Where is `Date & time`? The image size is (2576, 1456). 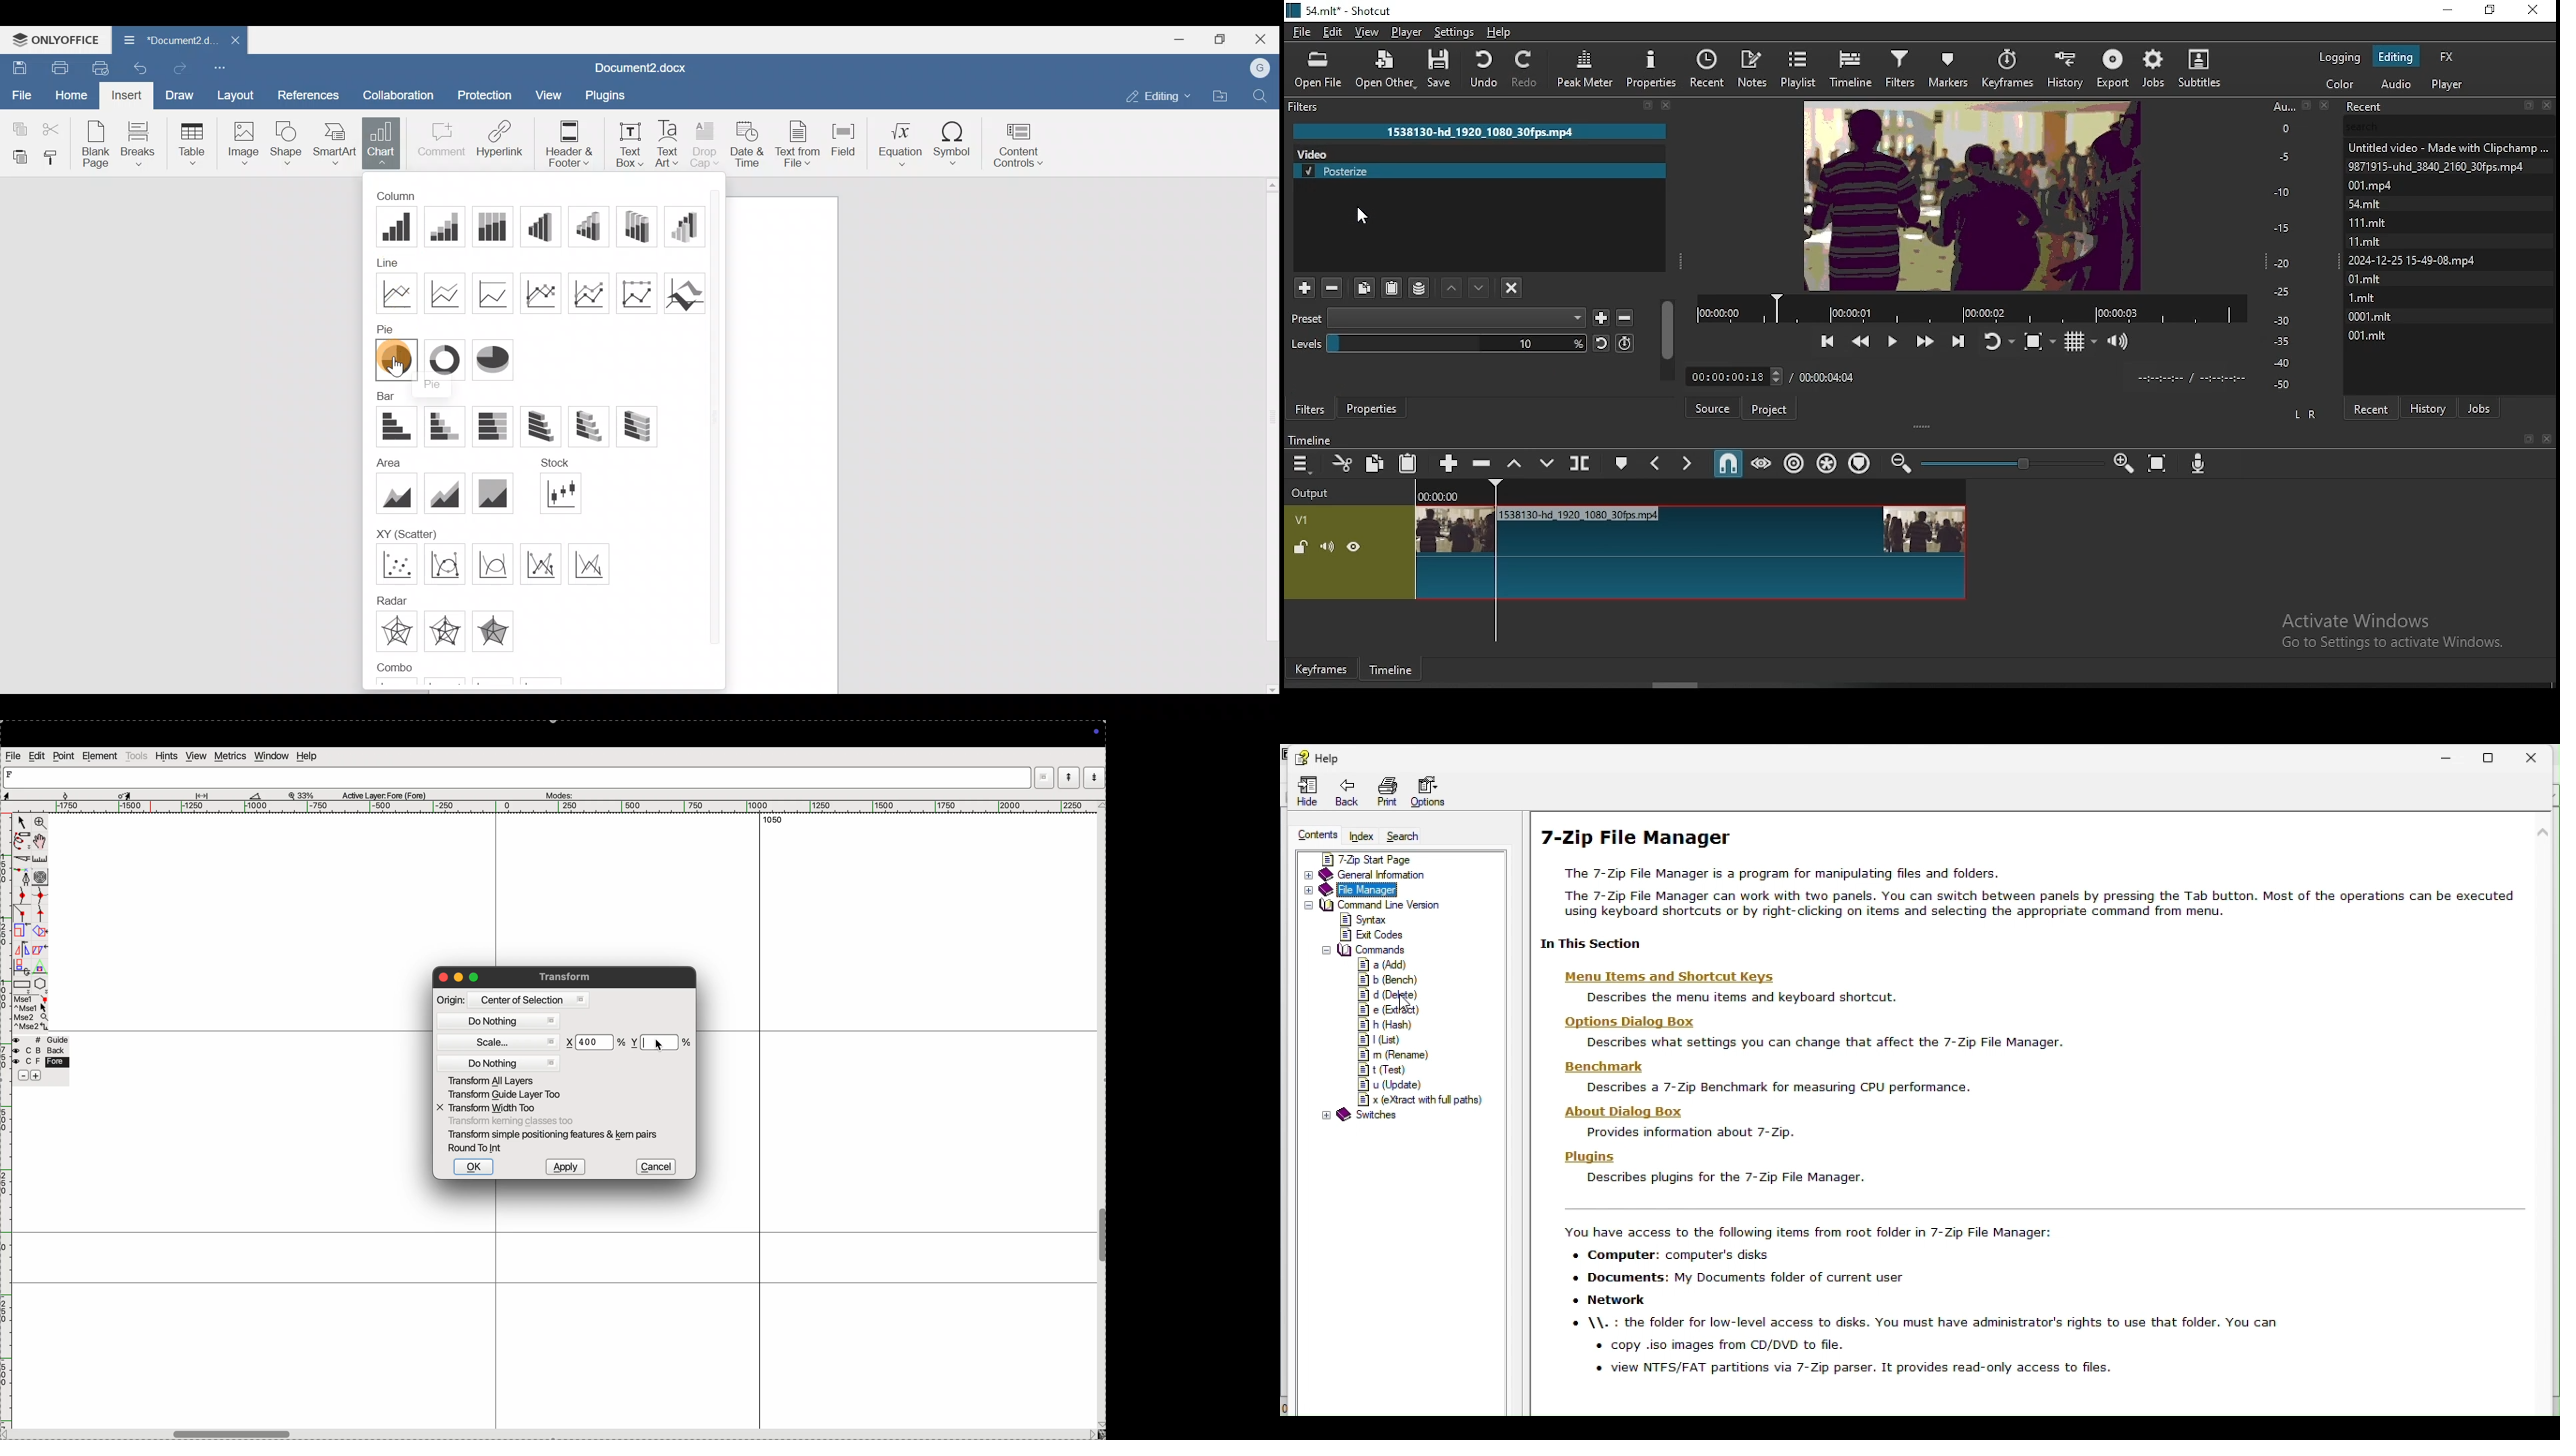
Date & time is located at coordinates (749, 143).